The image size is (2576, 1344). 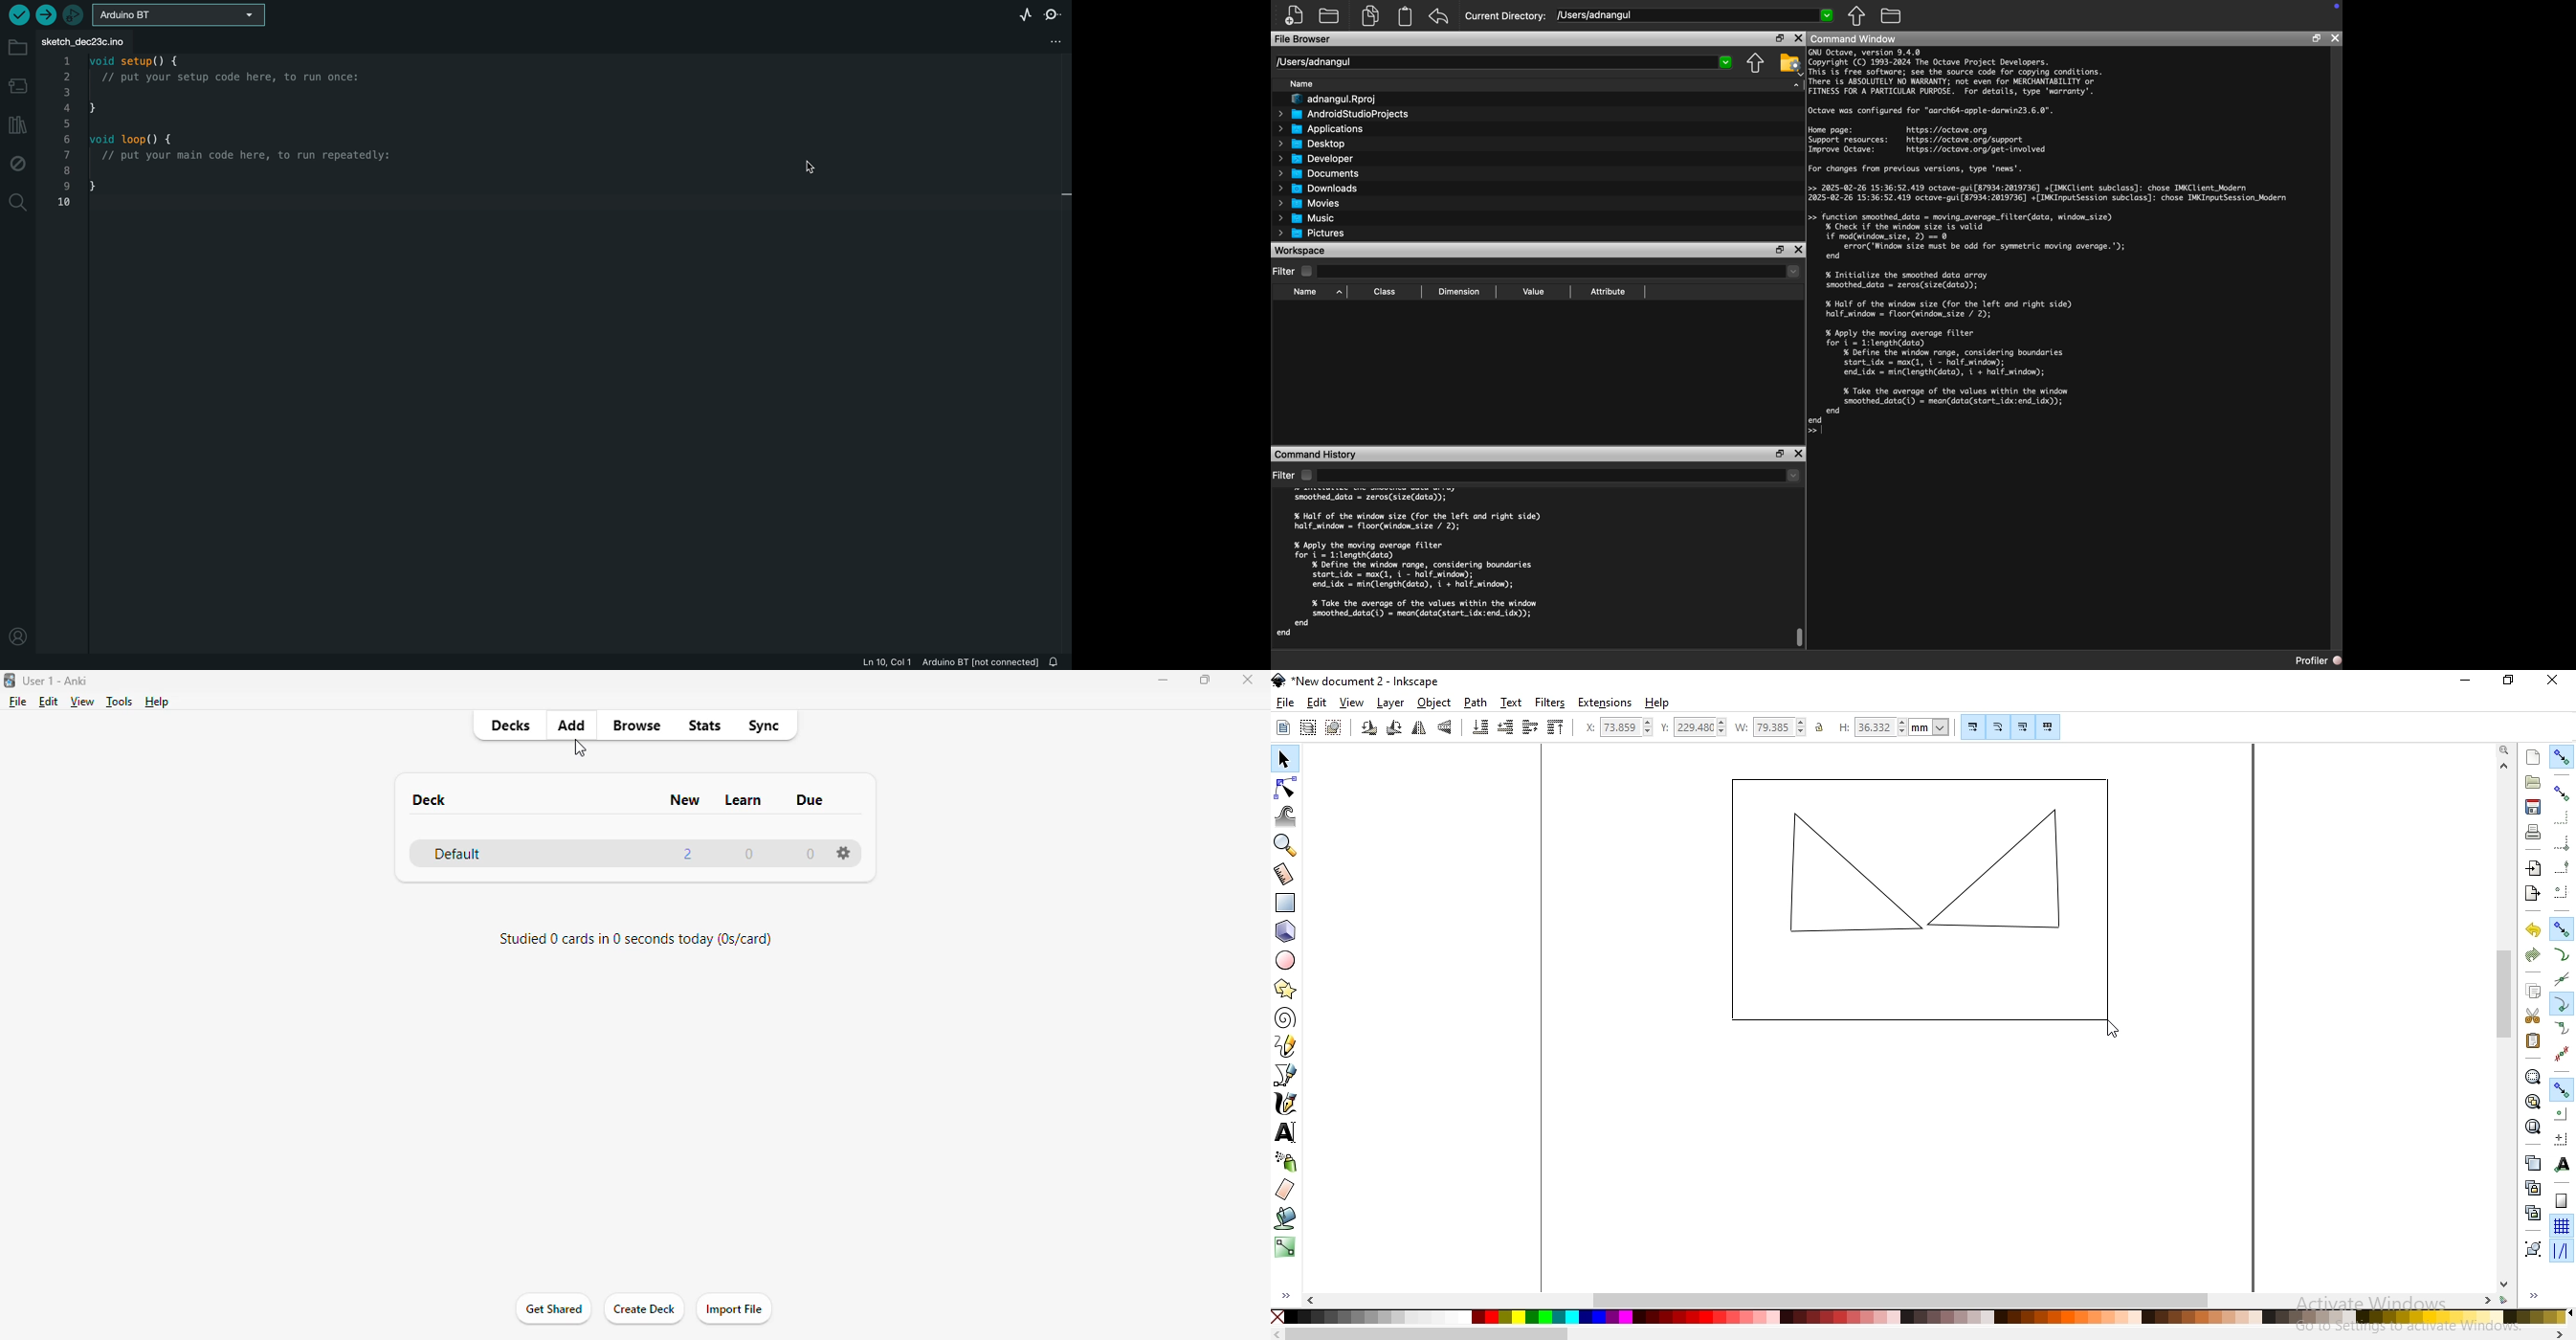 What do you see at coordinates (2561, 1003) in the screenshot?
I see `snap cusp nodes incl. rectangle corners` at bounding box center [2561, 1003].